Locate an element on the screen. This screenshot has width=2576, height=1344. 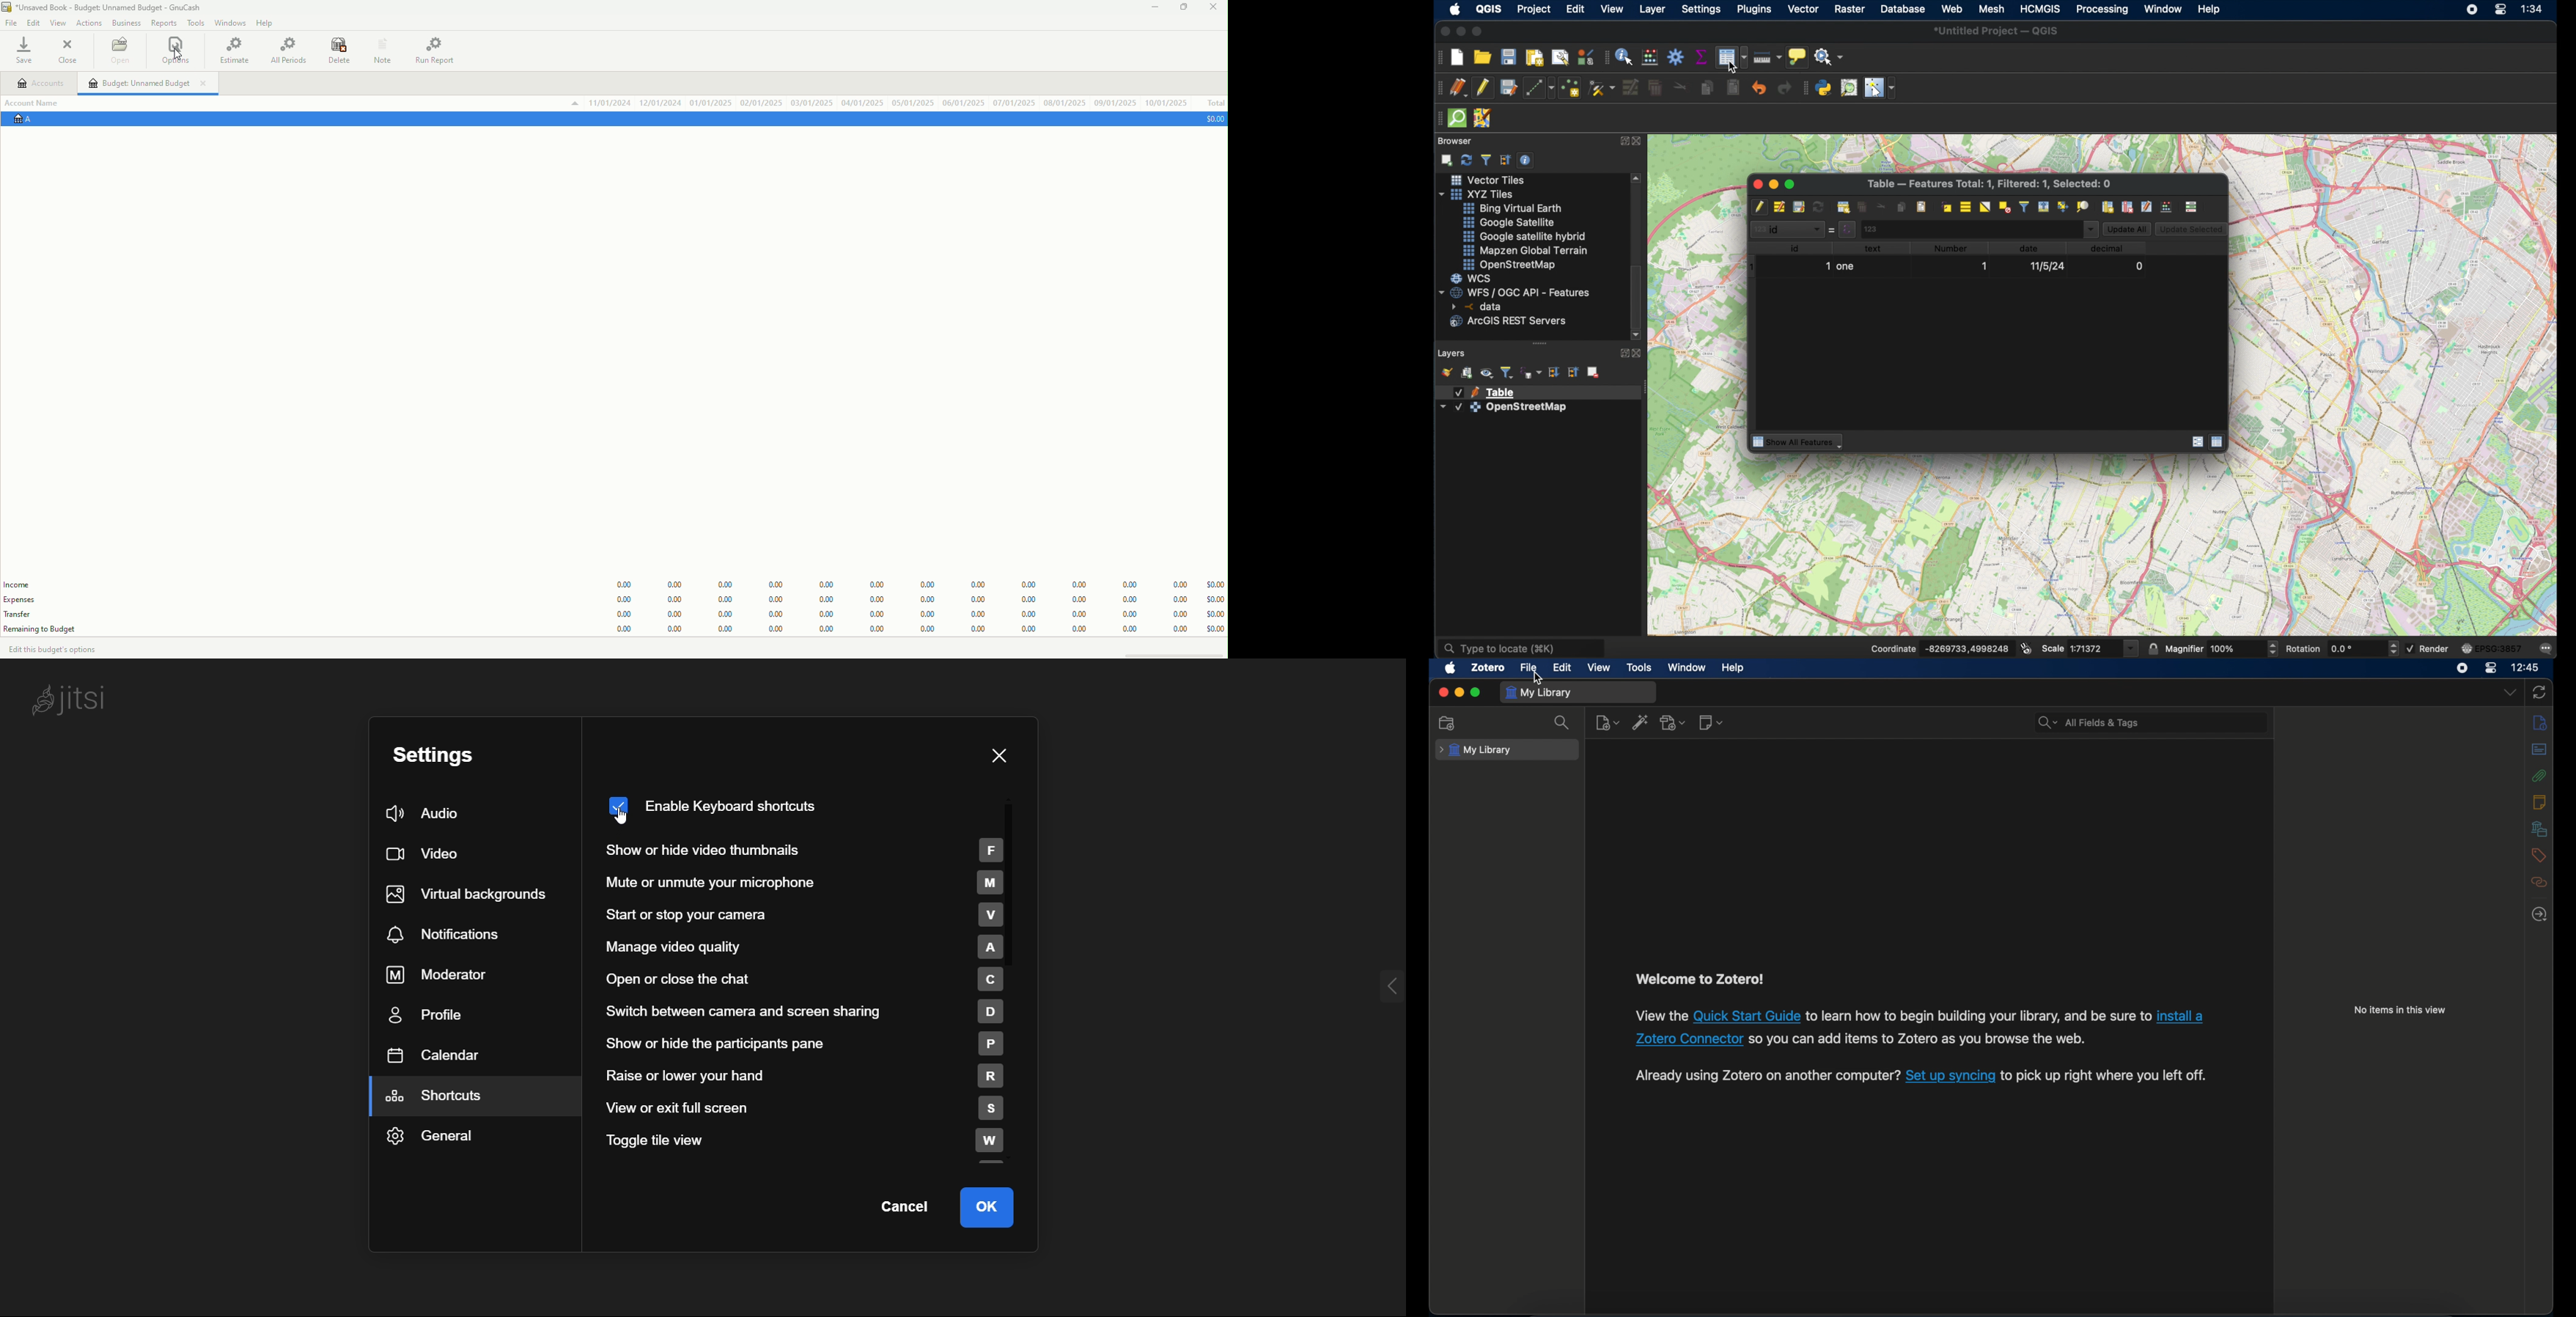
my library is located at coordinates (1475, 751).